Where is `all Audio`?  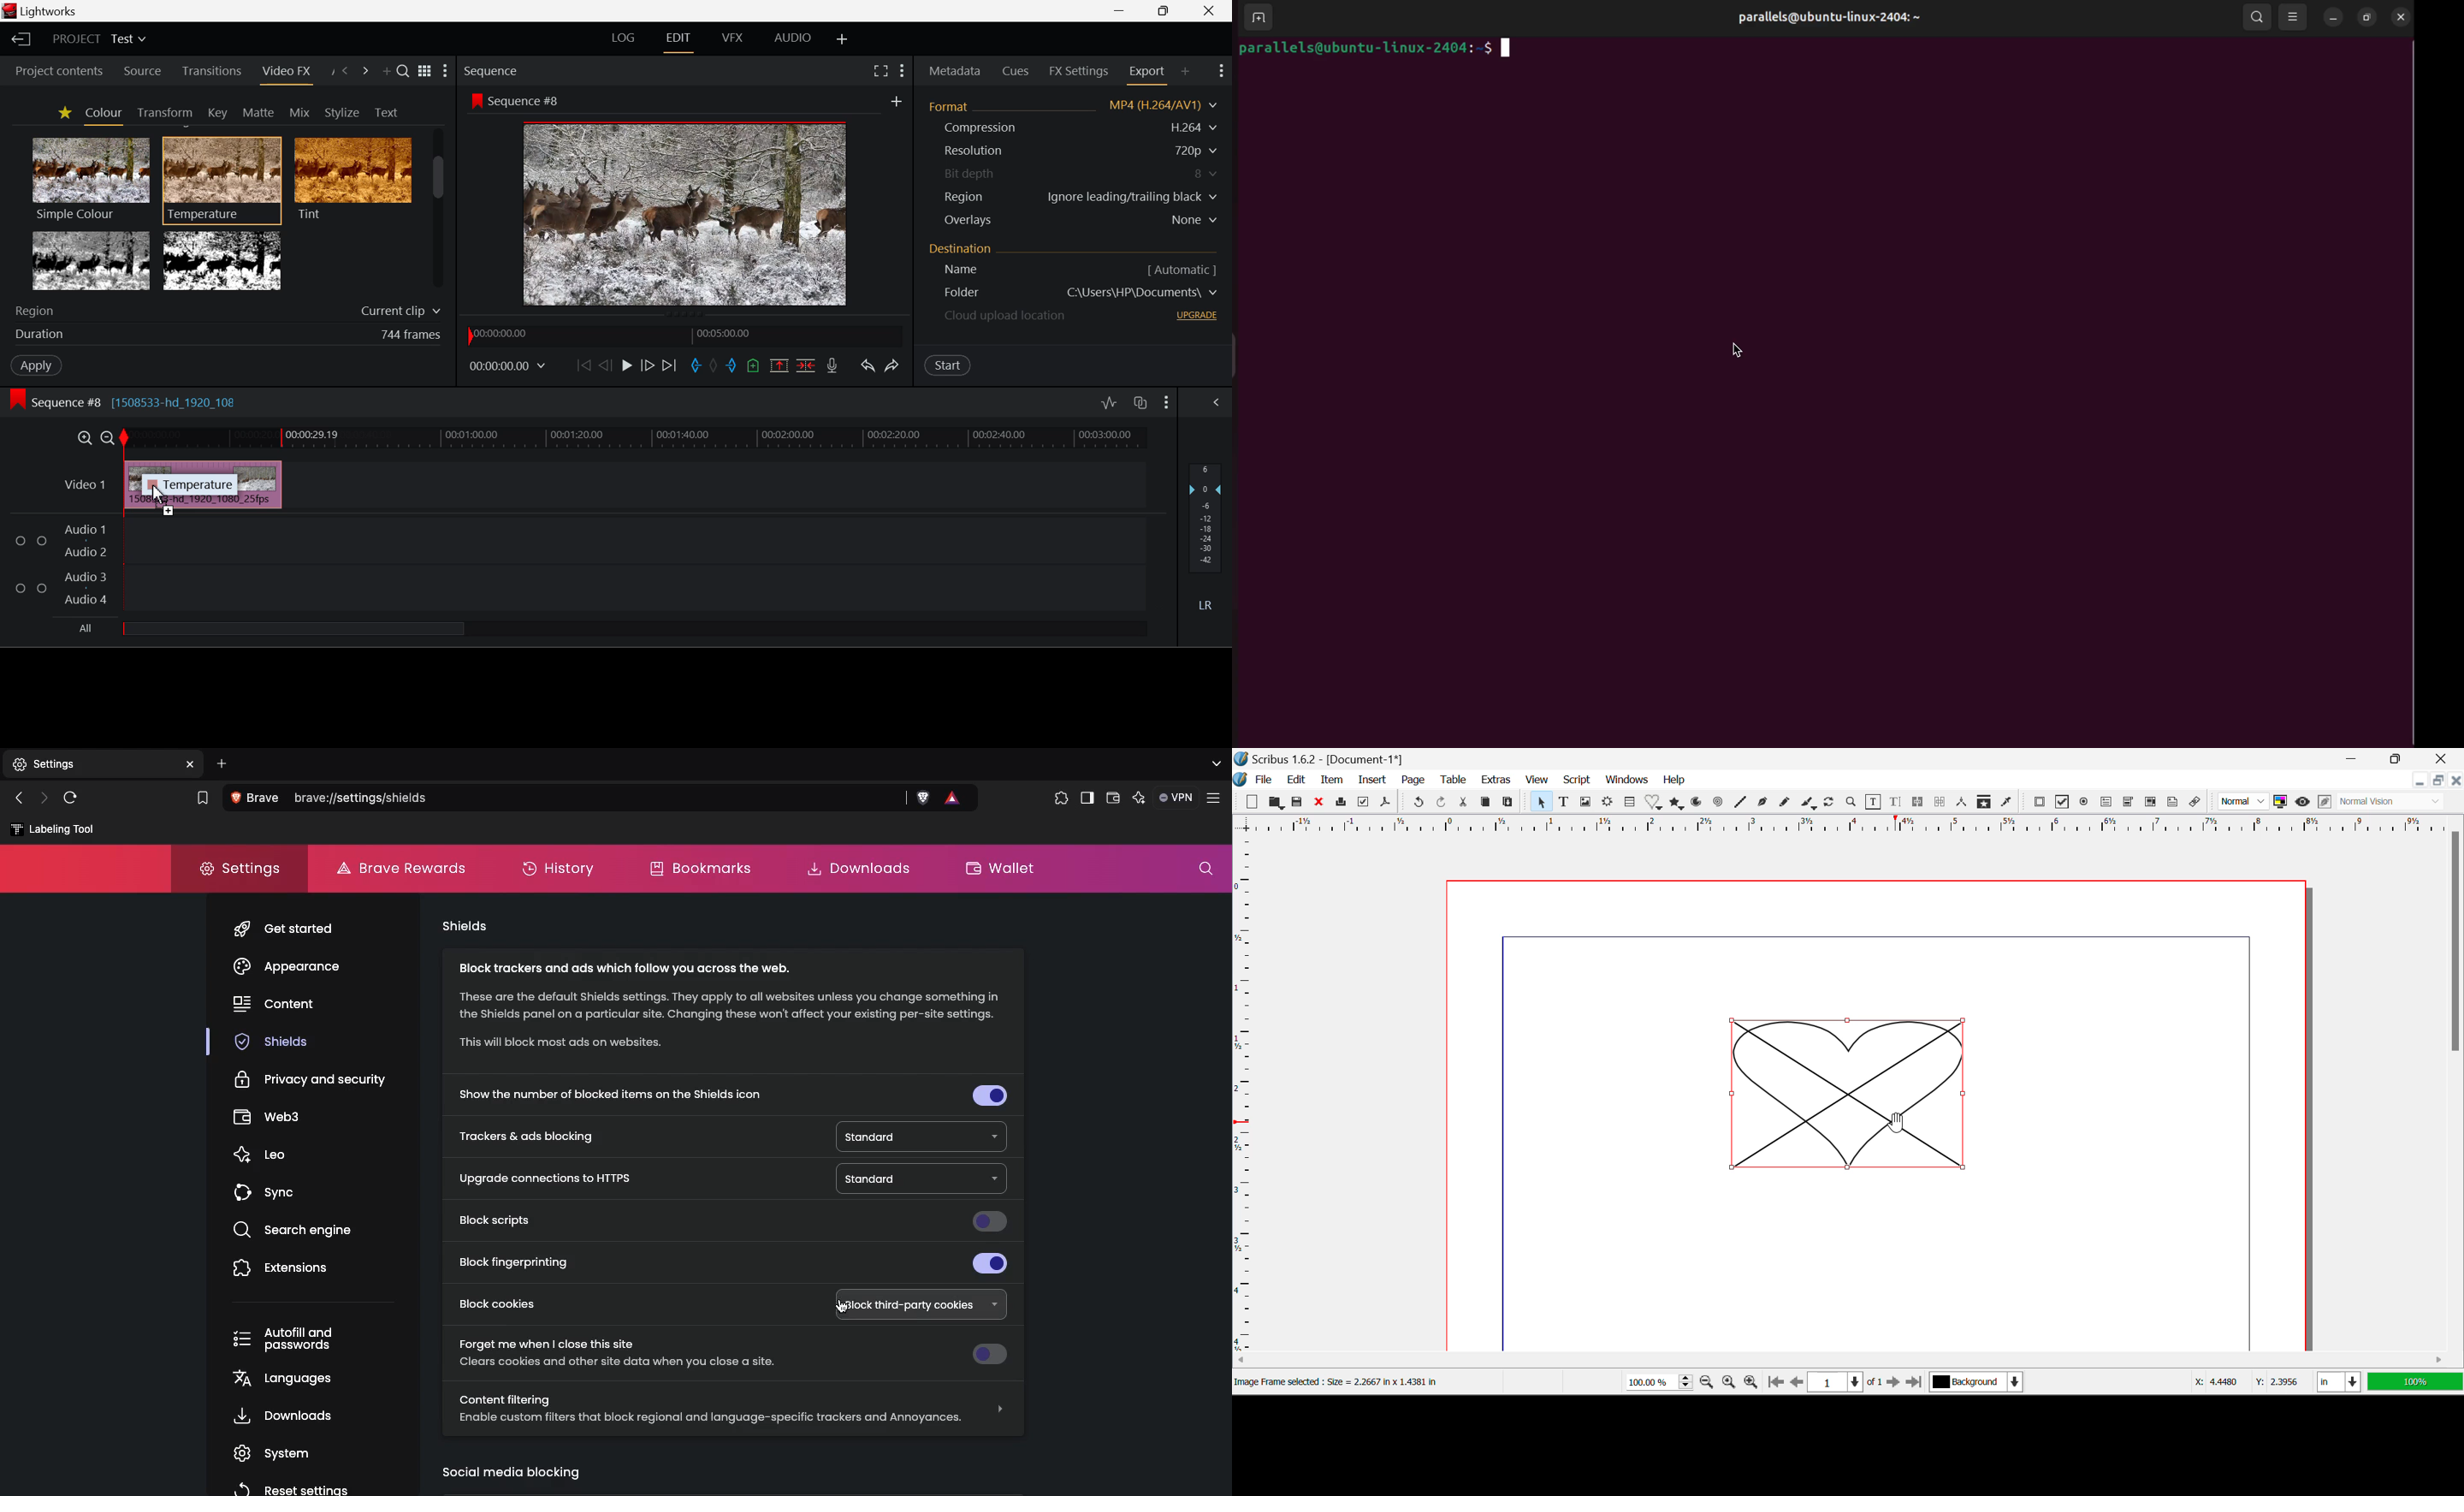
all Audio is located at coordinates (294, 628).